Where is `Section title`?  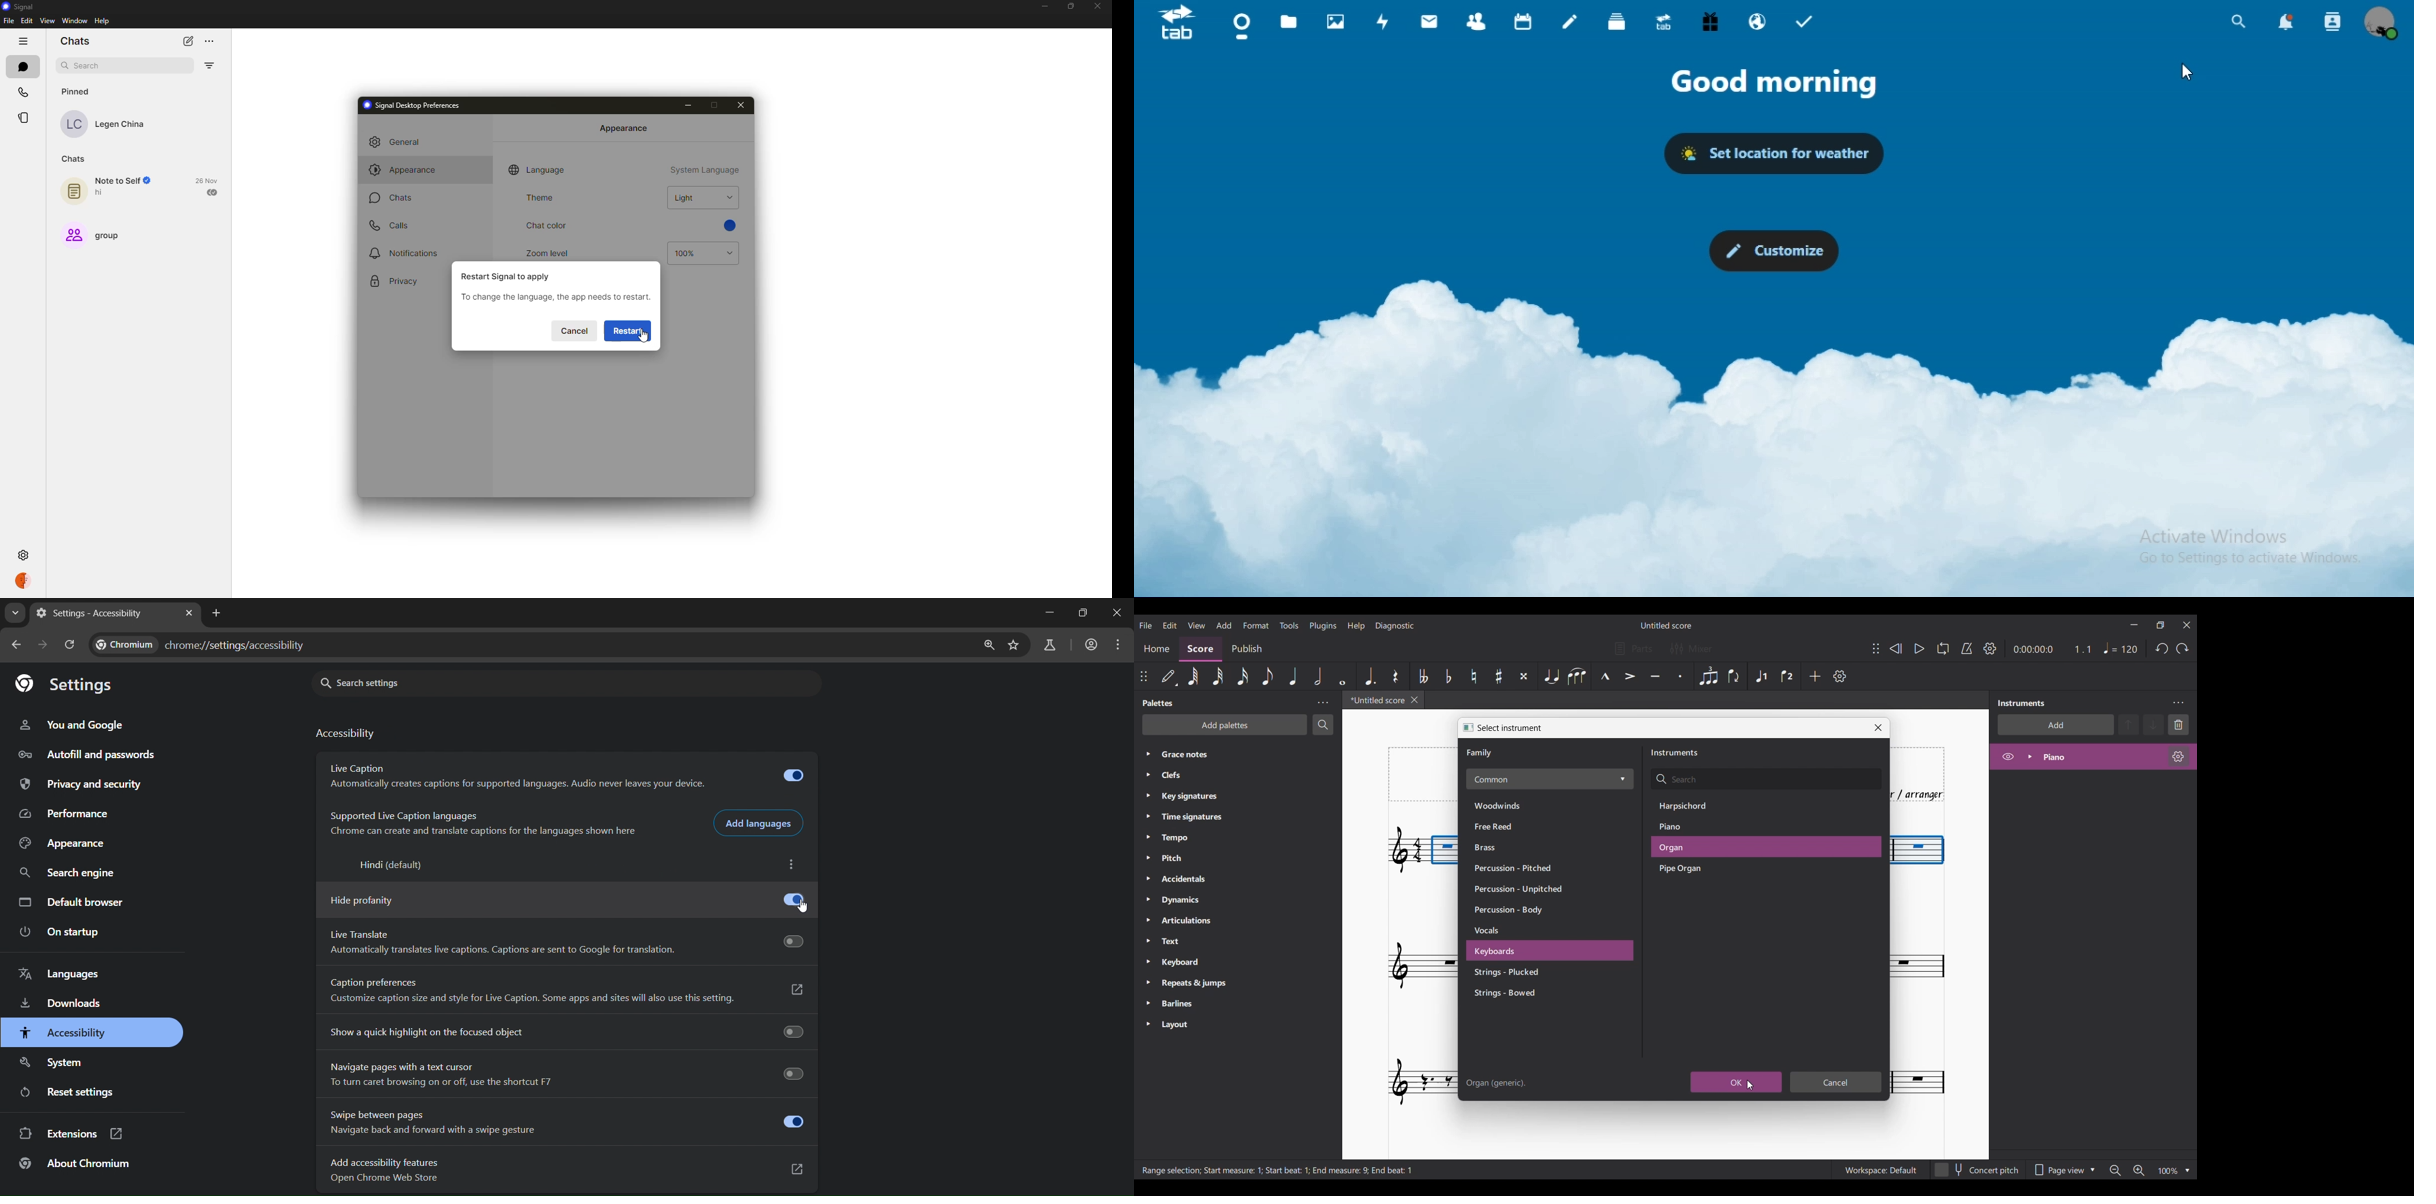
Section title is located at coordinates (1675, 752).